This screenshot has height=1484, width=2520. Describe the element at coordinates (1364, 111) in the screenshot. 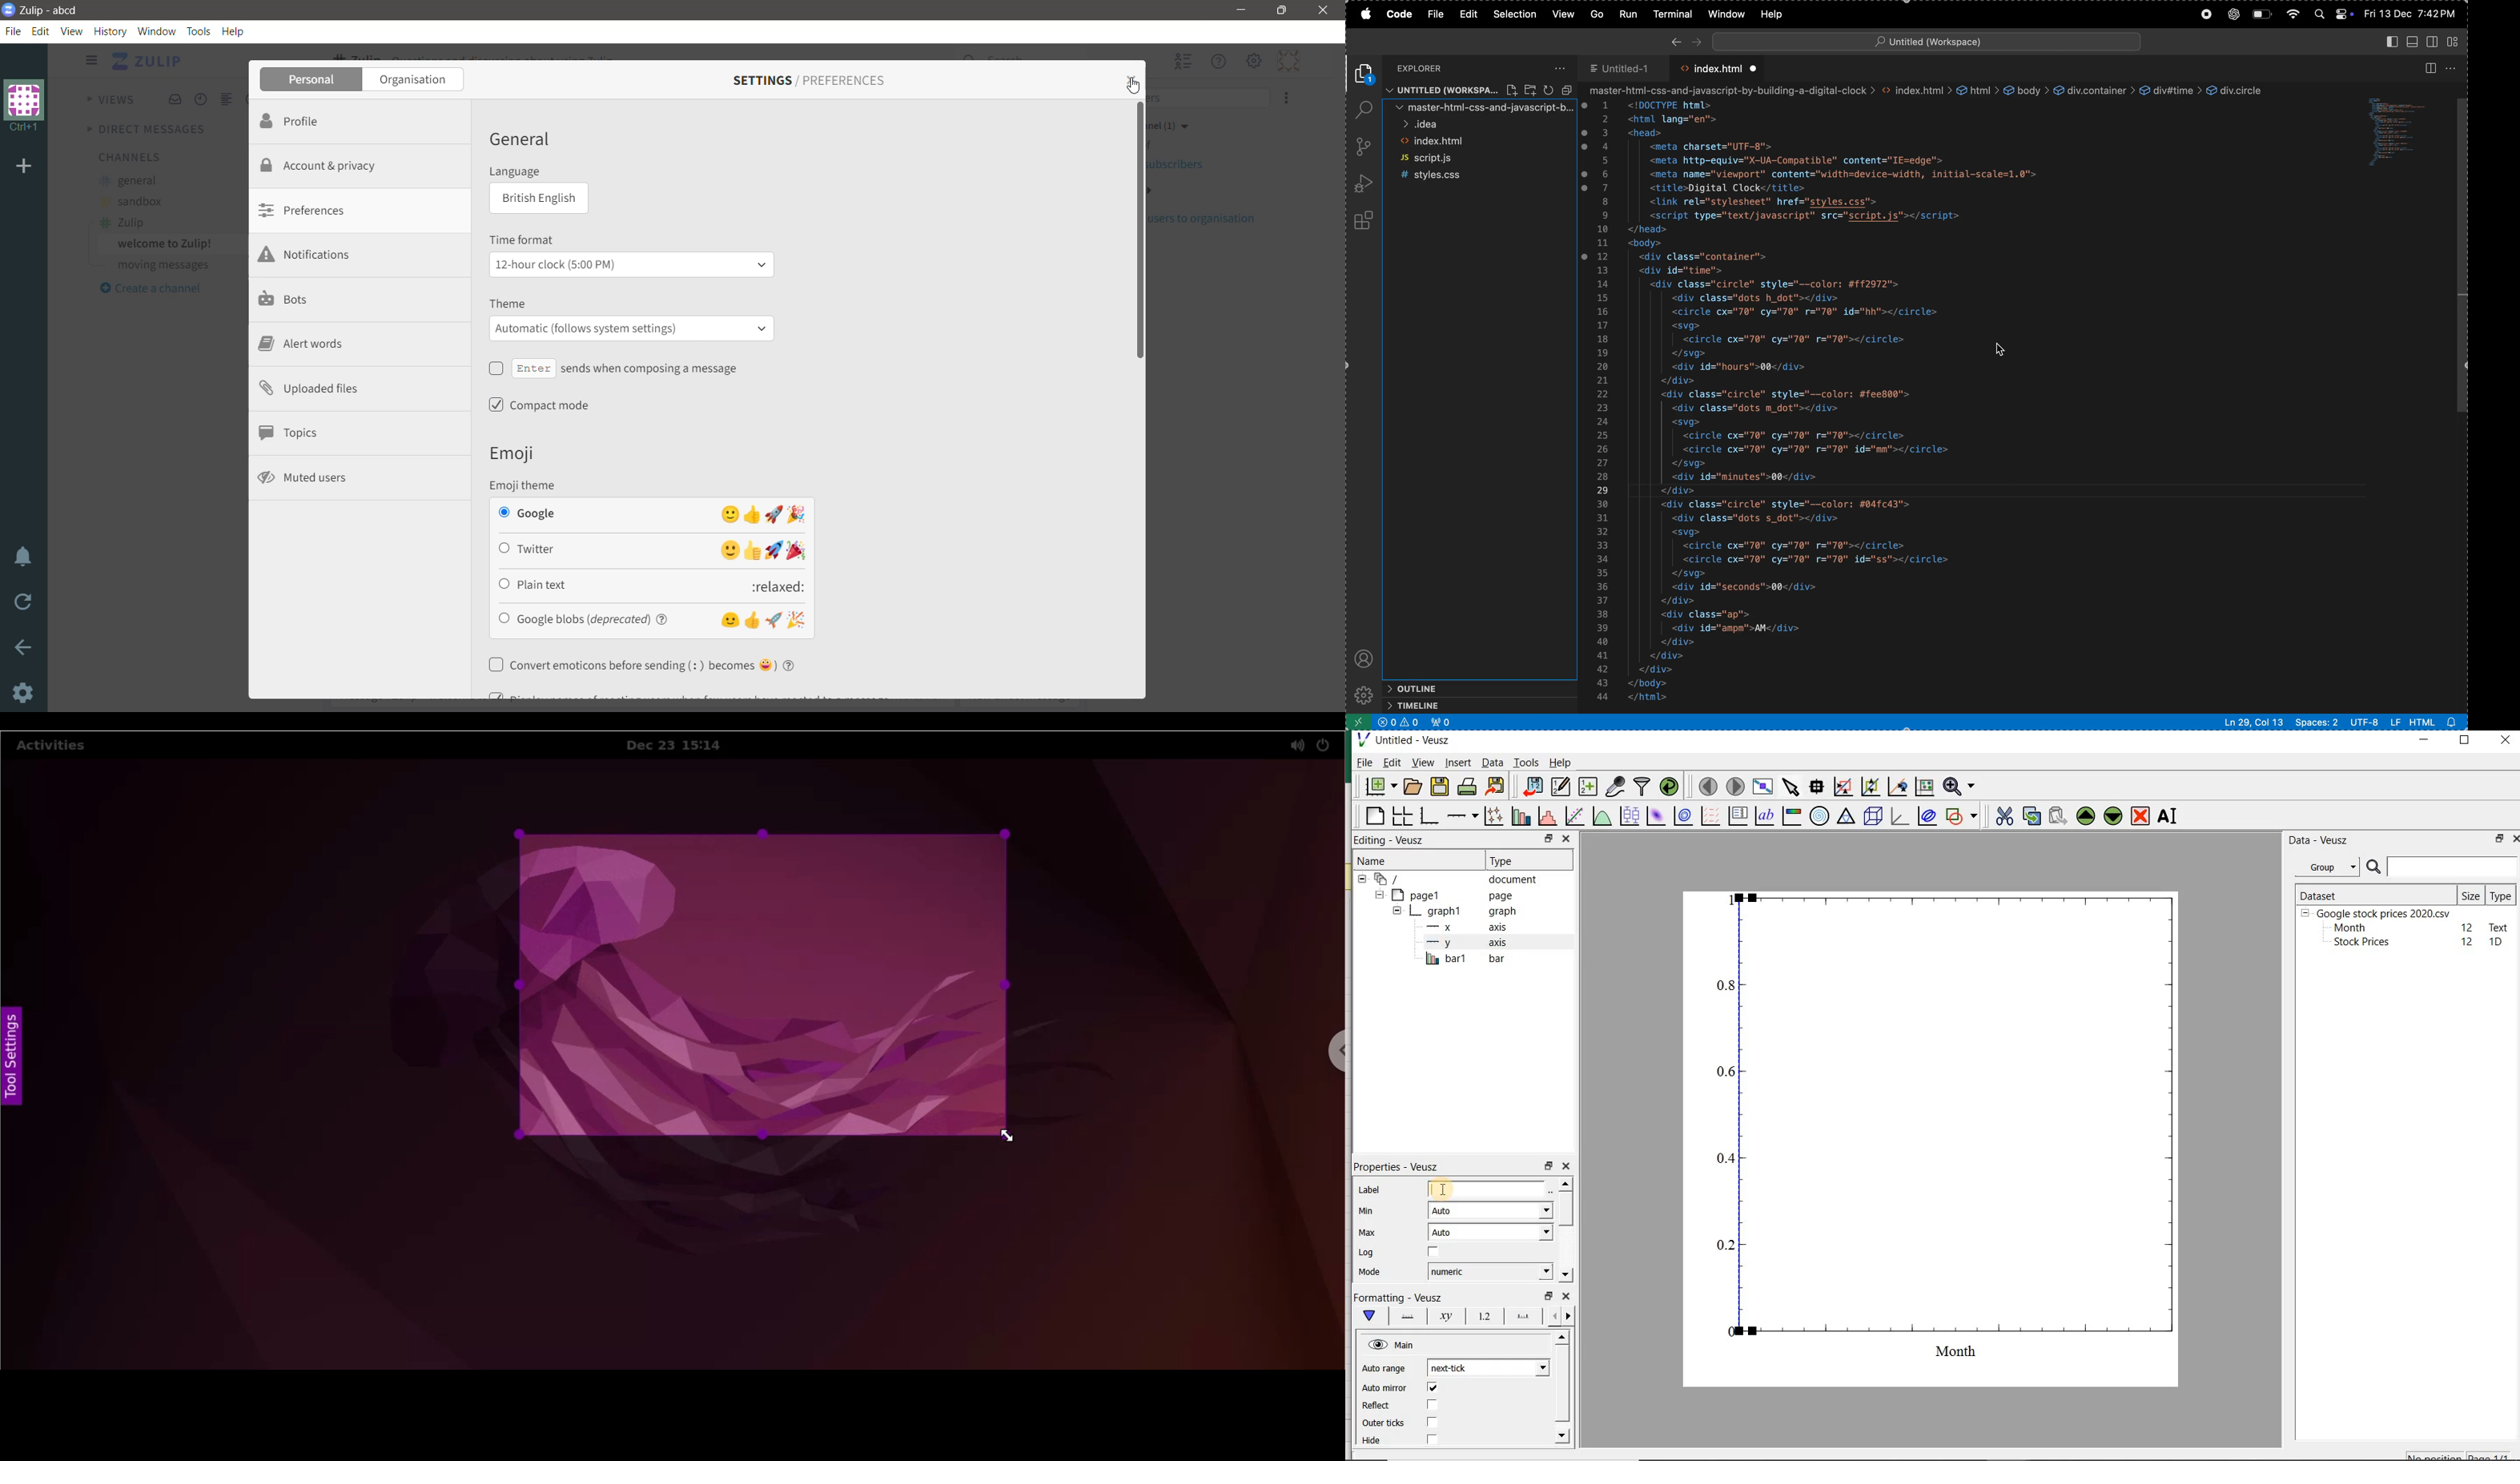

I see `search` at that location.